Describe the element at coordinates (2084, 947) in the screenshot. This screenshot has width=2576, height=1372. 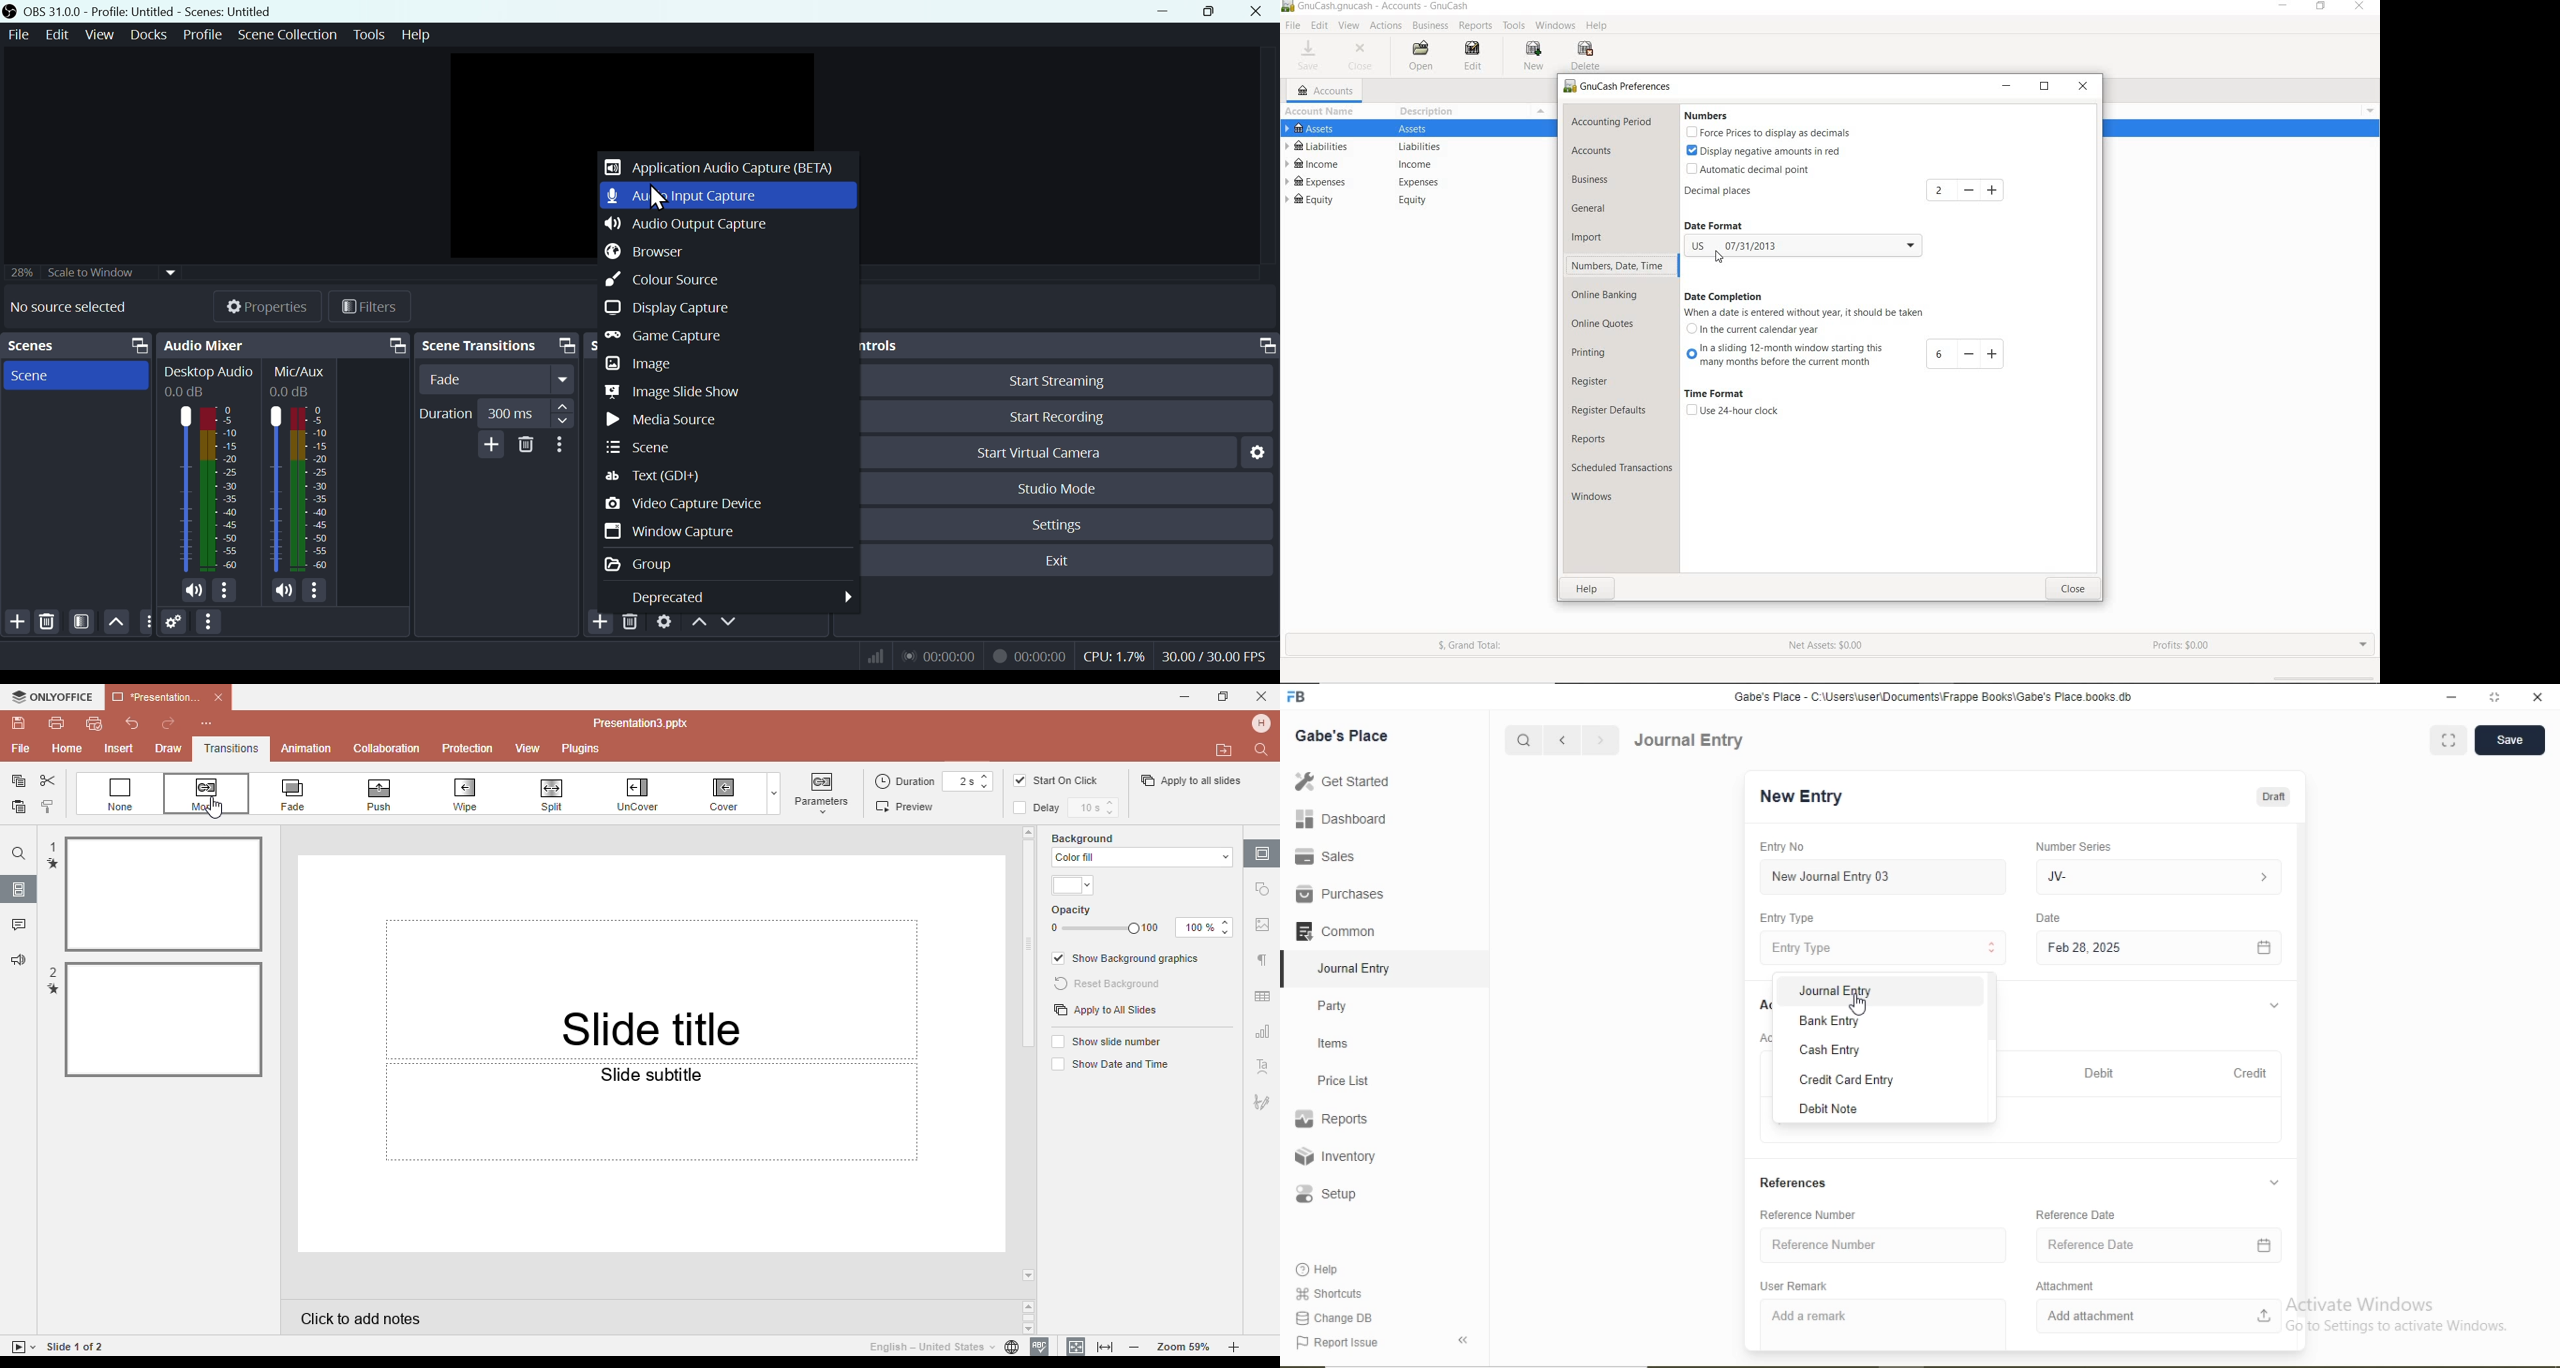
I see `Feb 28, 2025` at that location.